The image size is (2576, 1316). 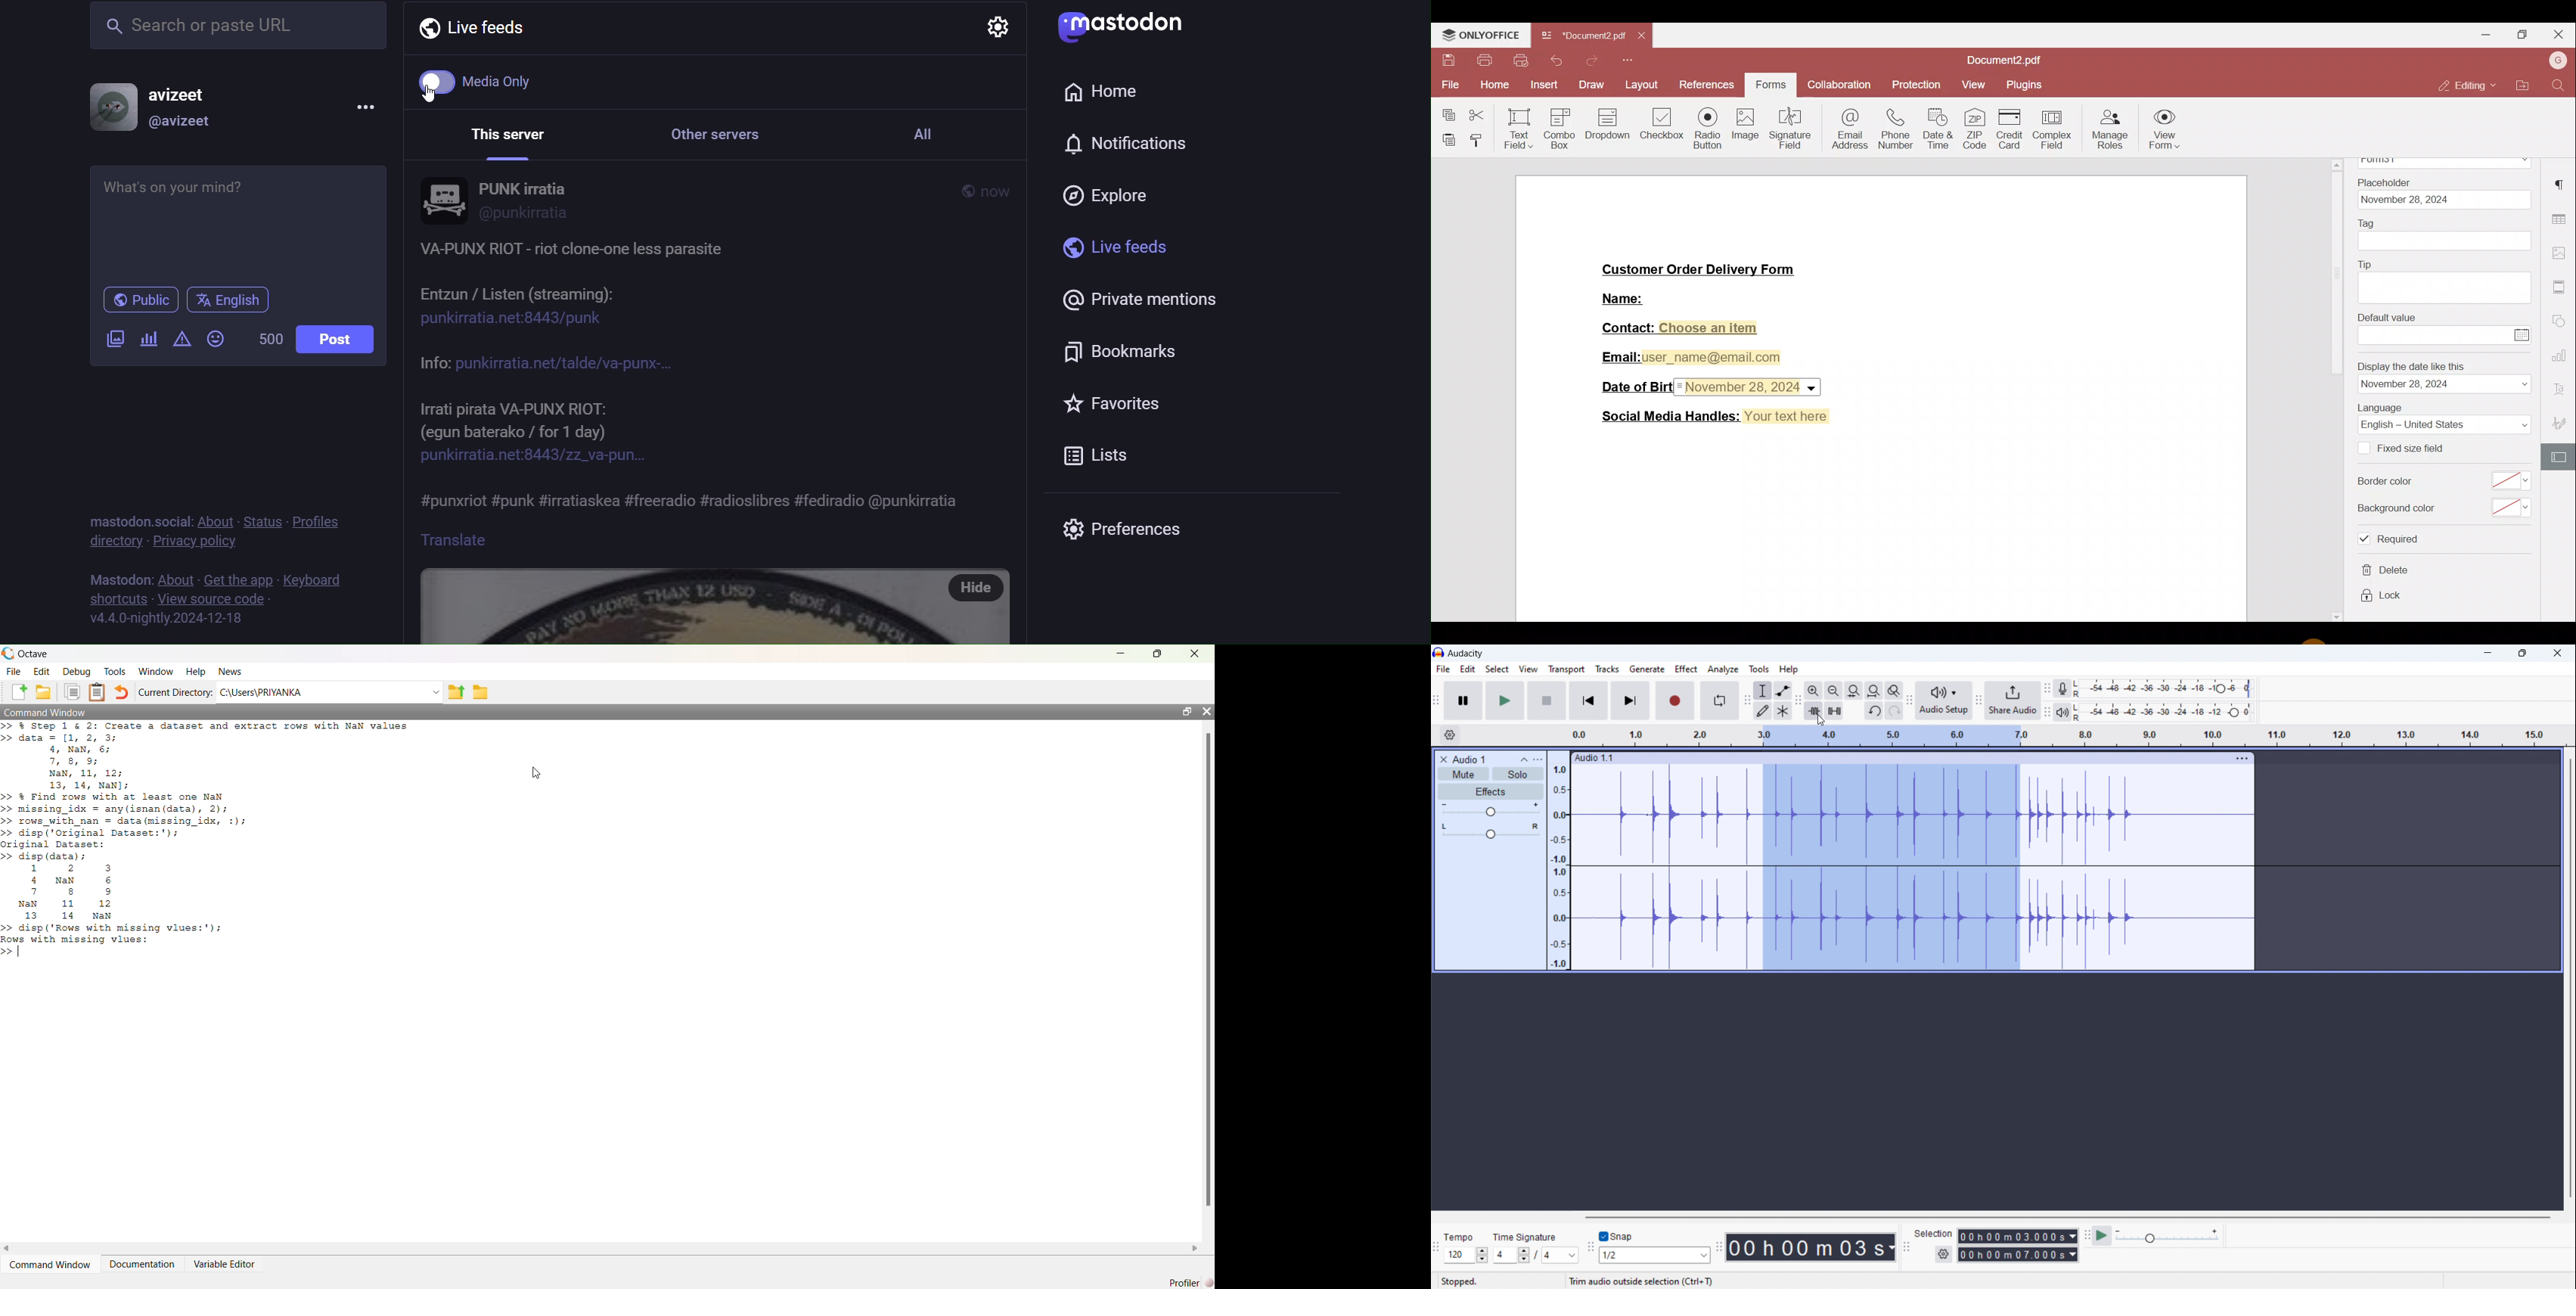 I want to click on Draw, so click(x=1590, y=84).